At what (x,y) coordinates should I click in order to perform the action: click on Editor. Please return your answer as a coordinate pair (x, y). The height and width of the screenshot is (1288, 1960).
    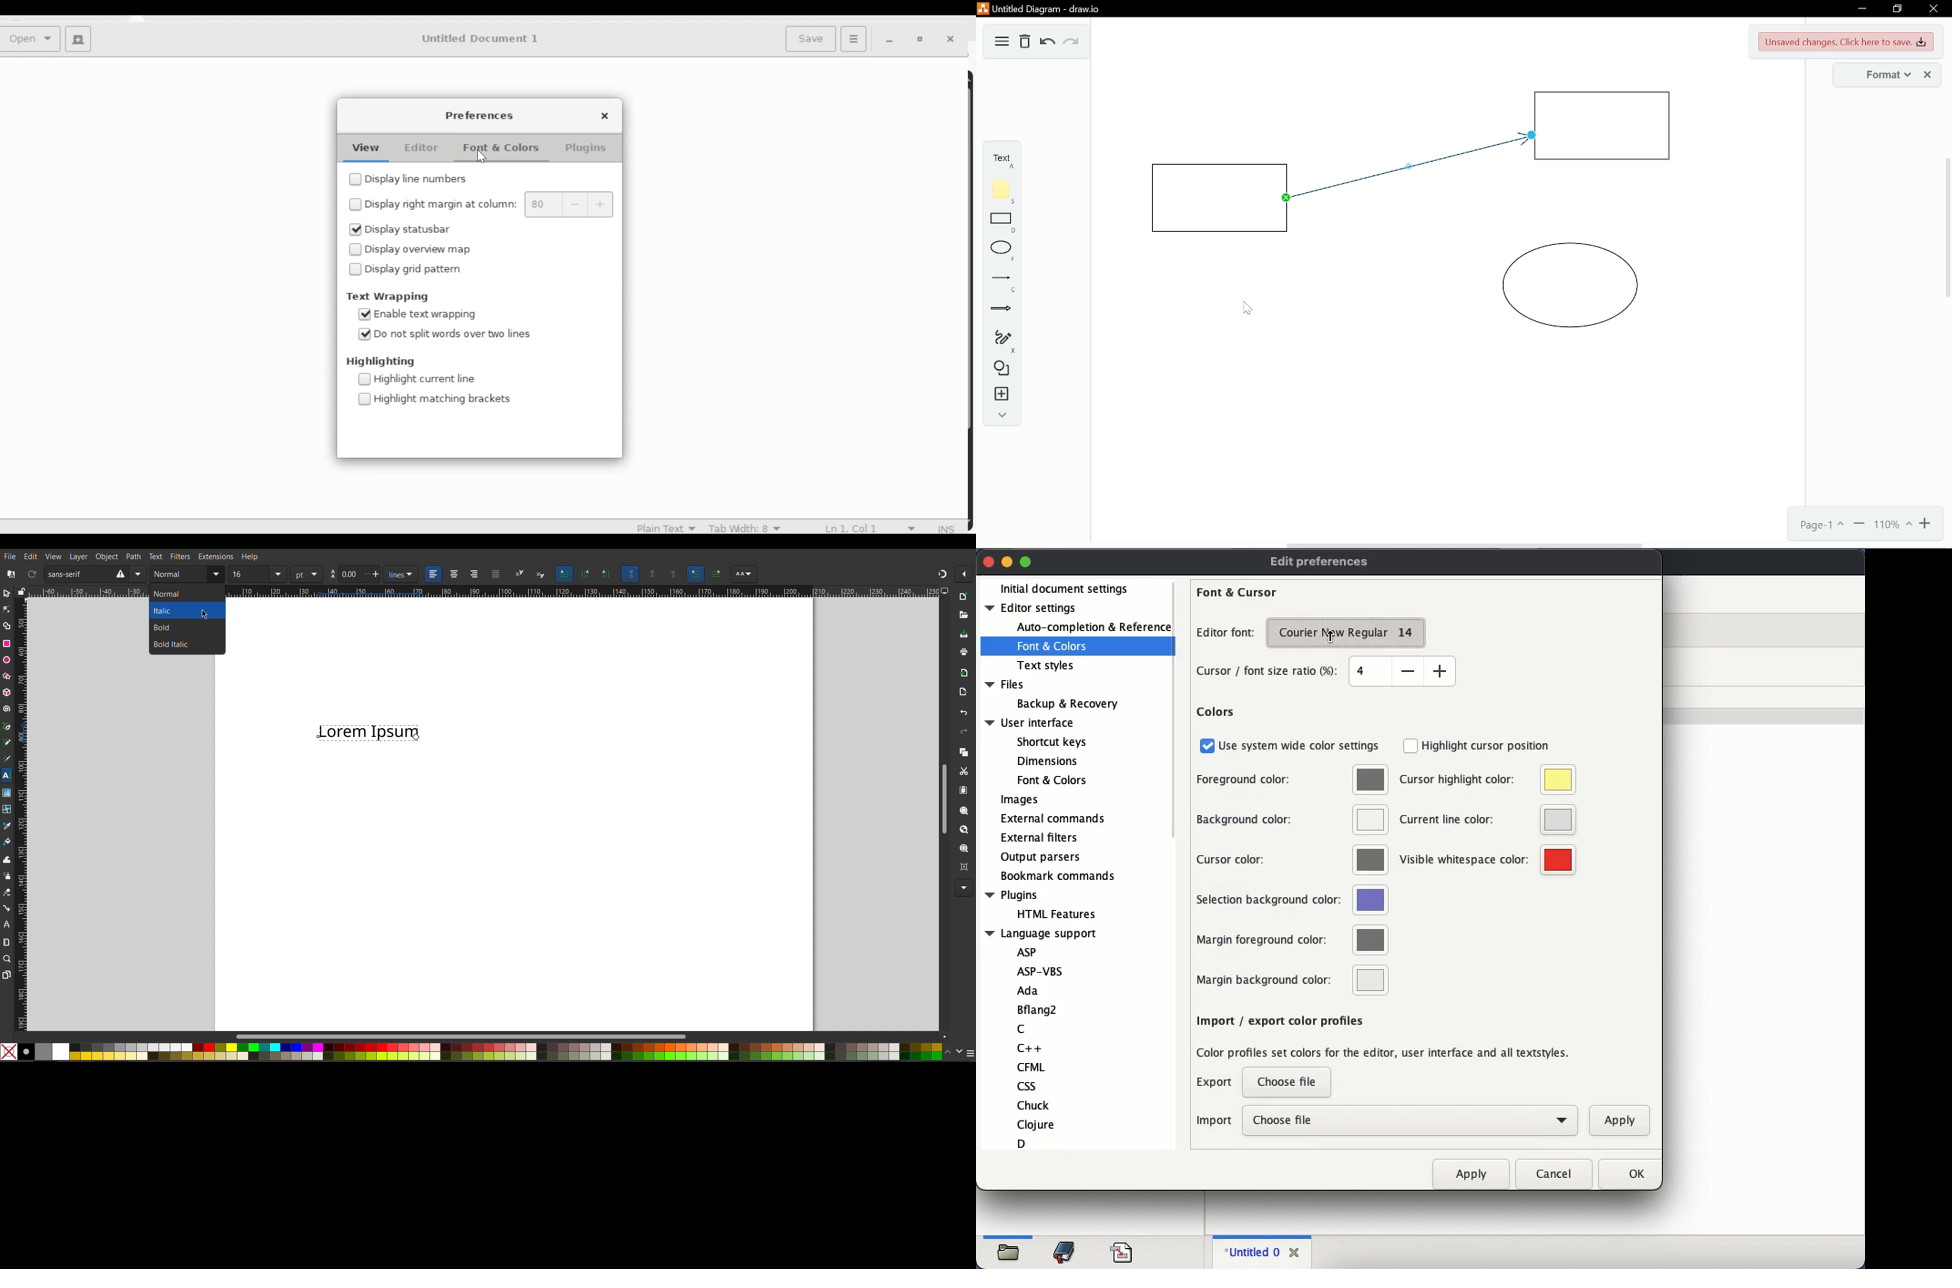
    Looking at the image, I should click on (419, 147).